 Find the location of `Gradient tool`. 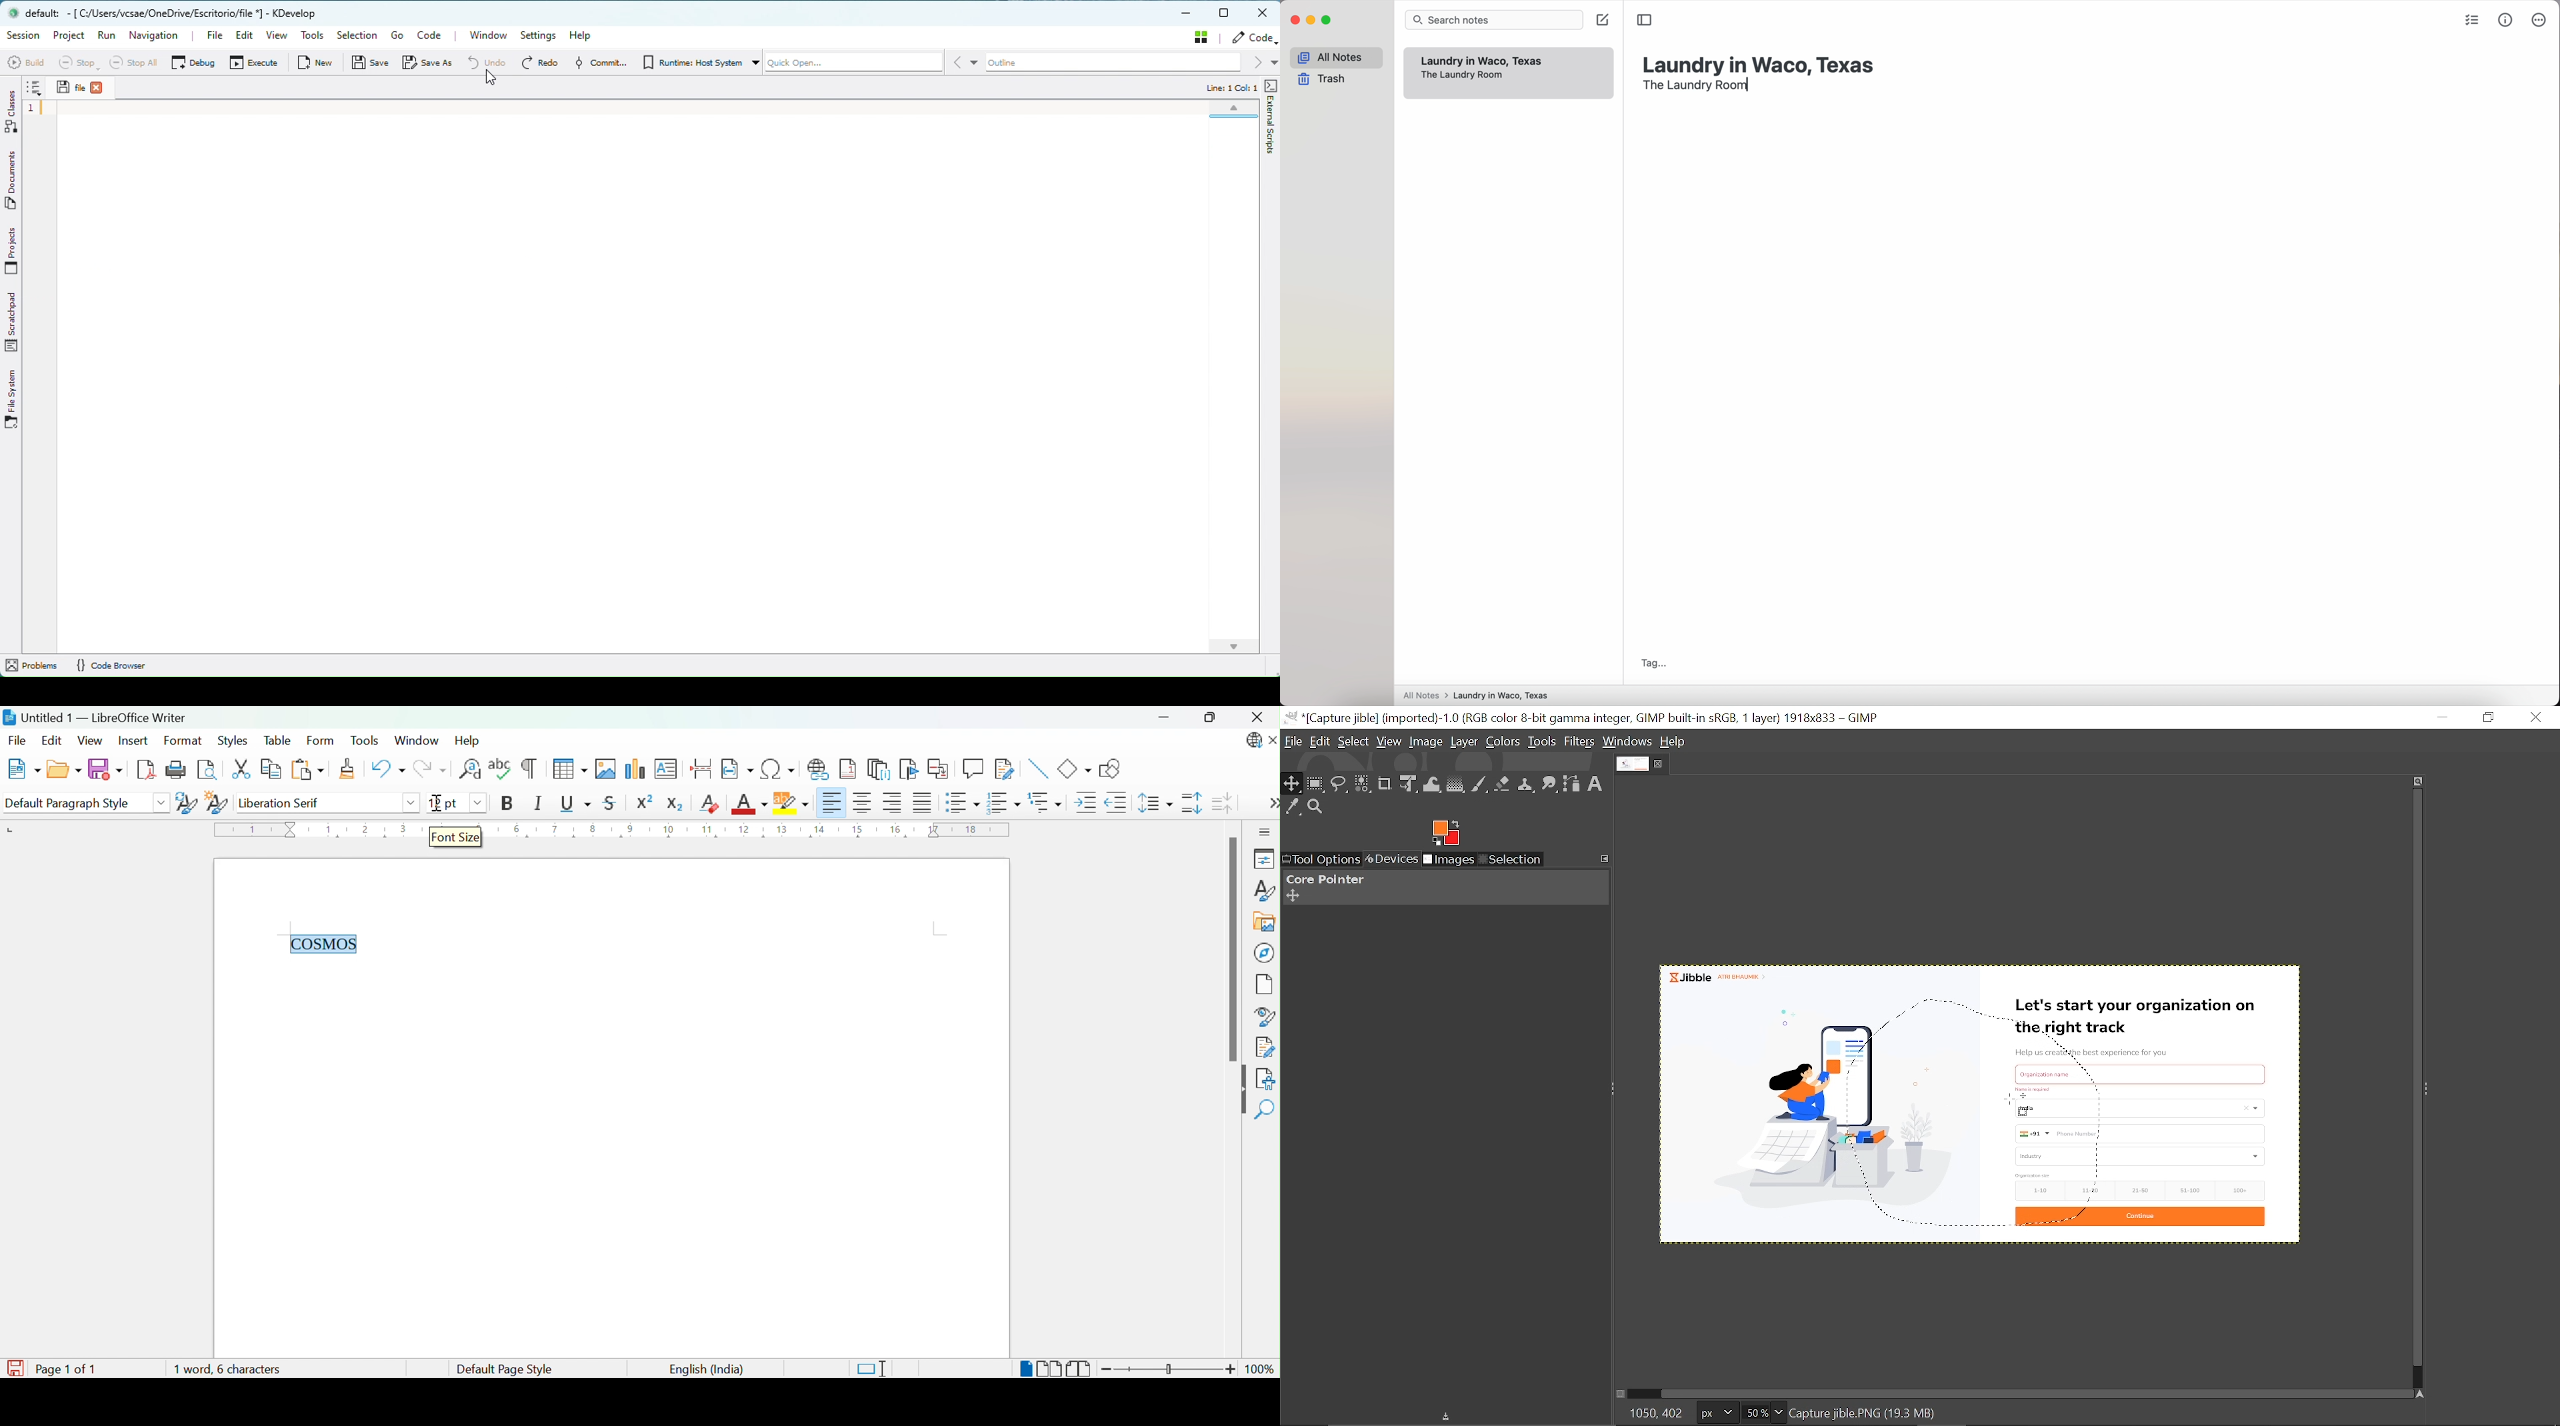

Gradient tool is located at coordinates (1457, 785).